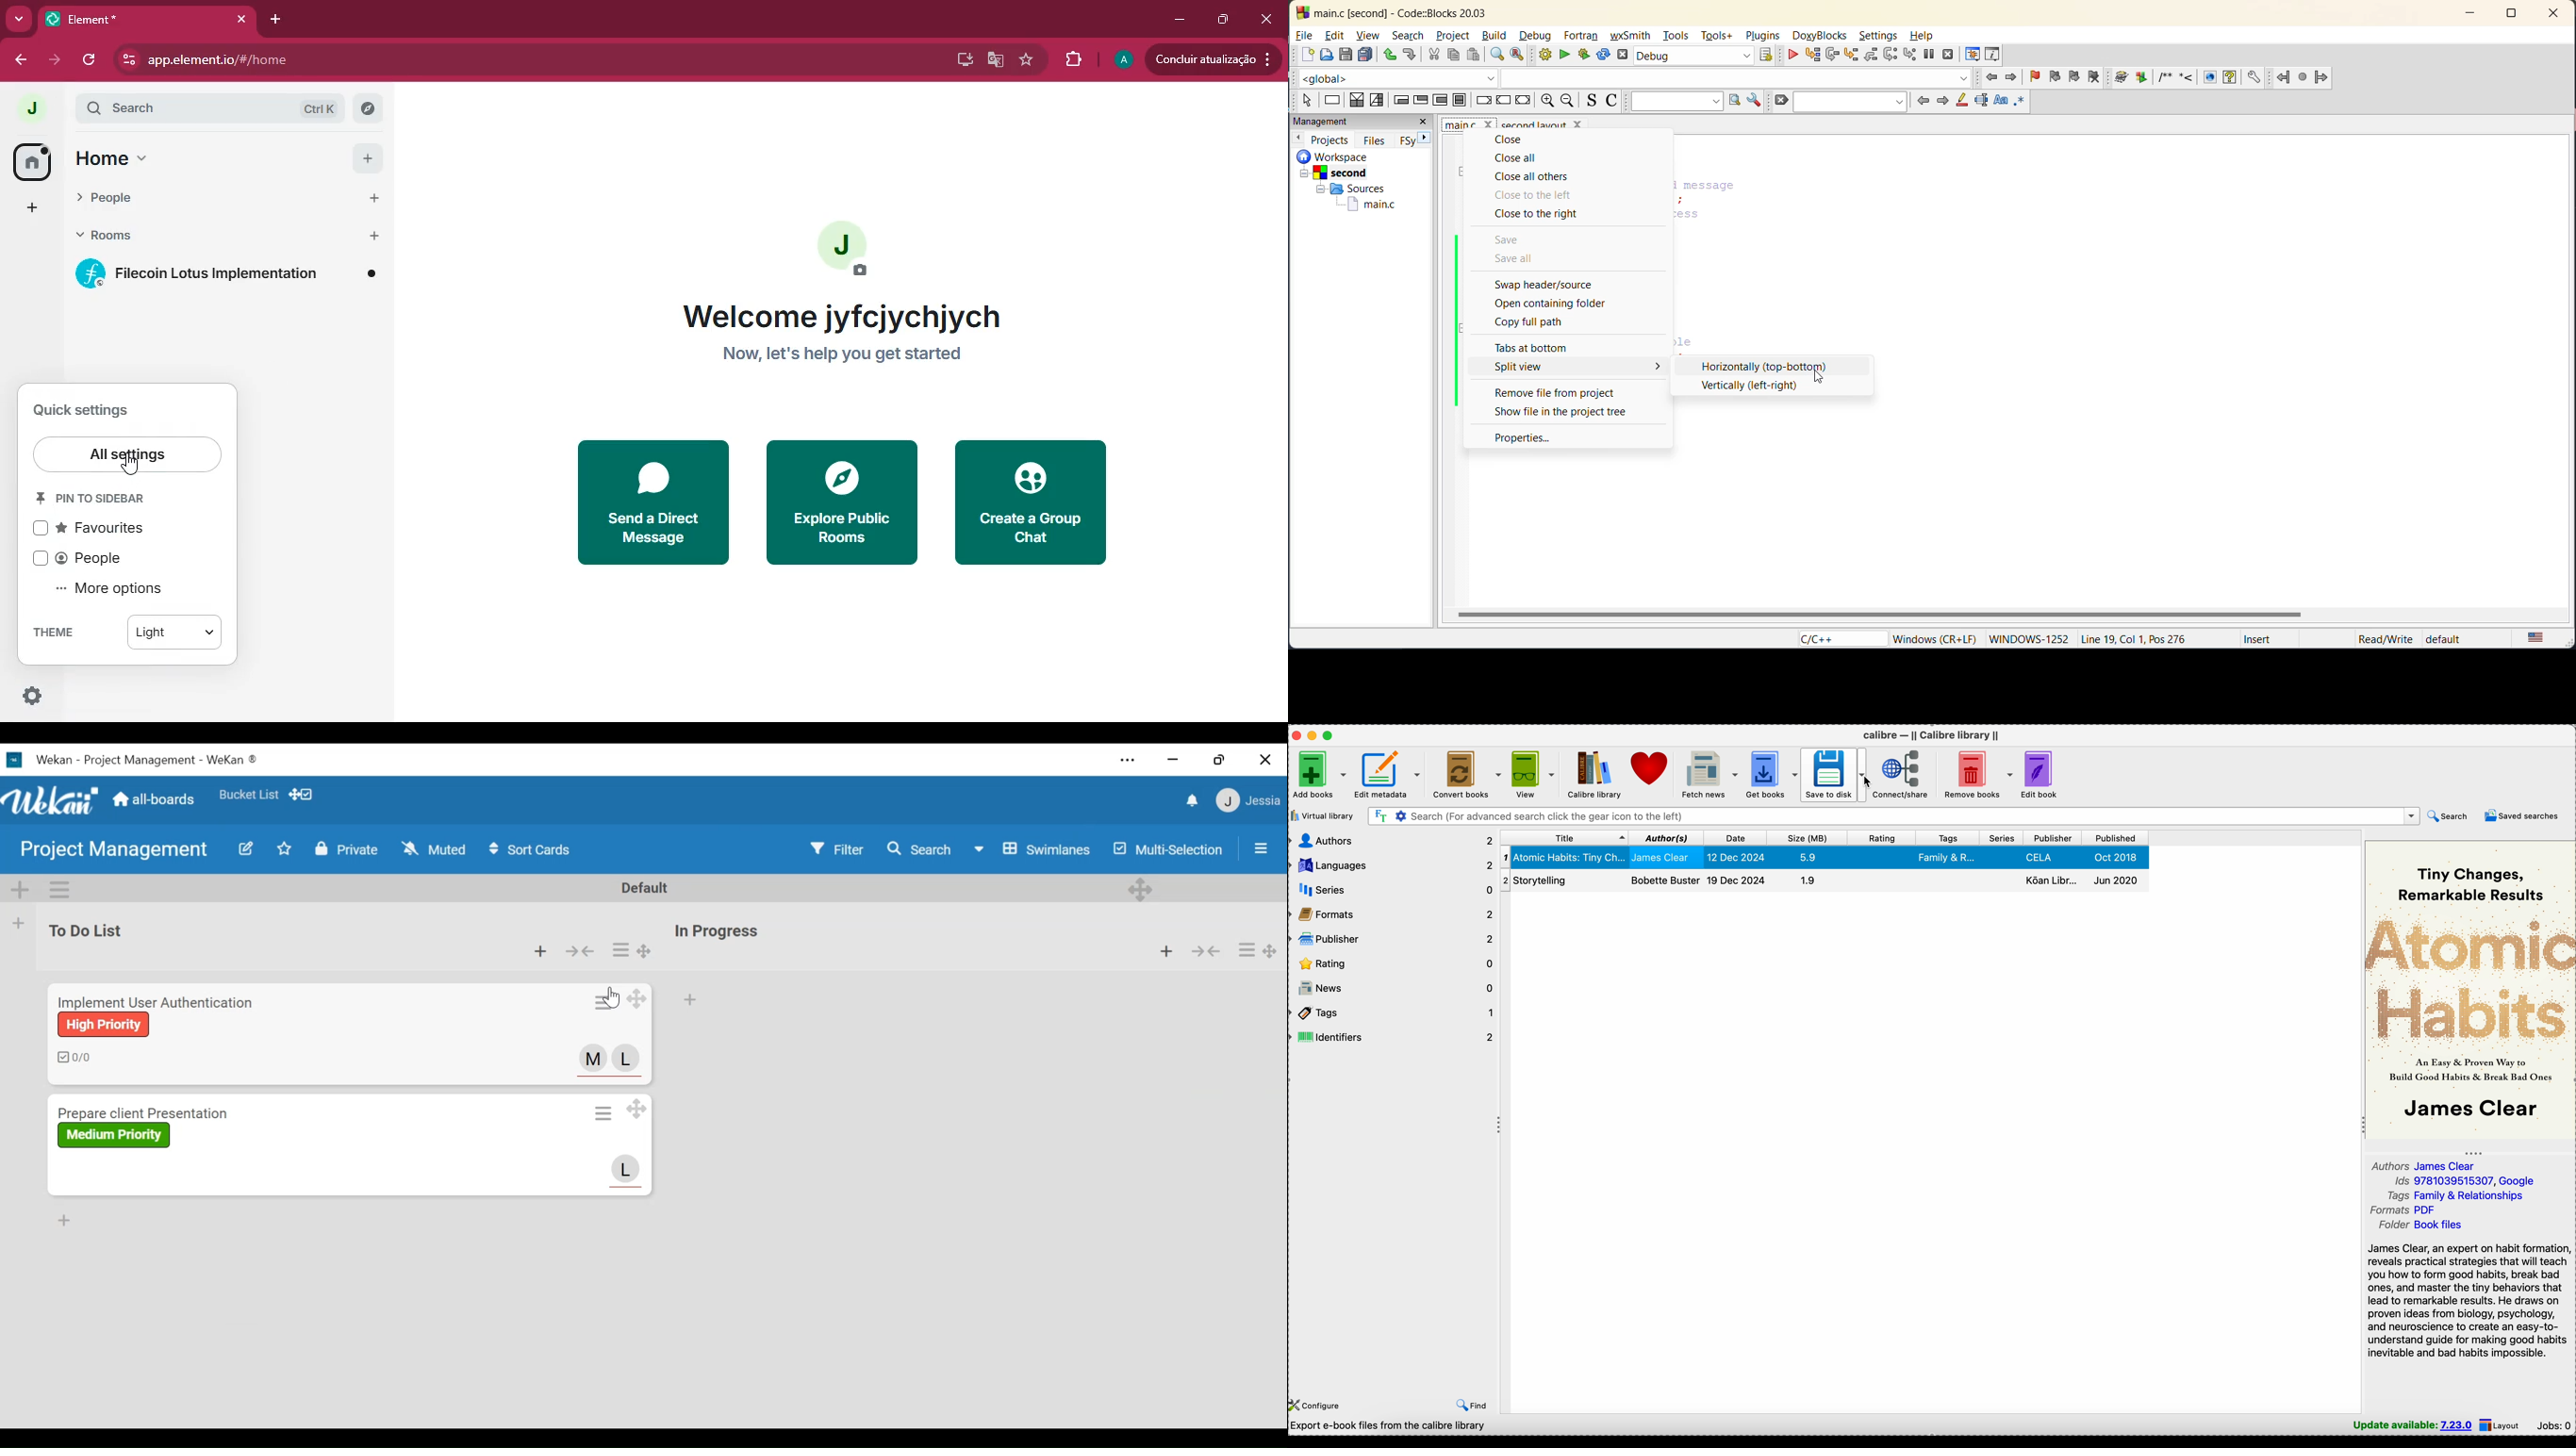  What do you see at coordinates (581, 951) in the screenshot?
I see `collapse` at bounding box center [581, 951].